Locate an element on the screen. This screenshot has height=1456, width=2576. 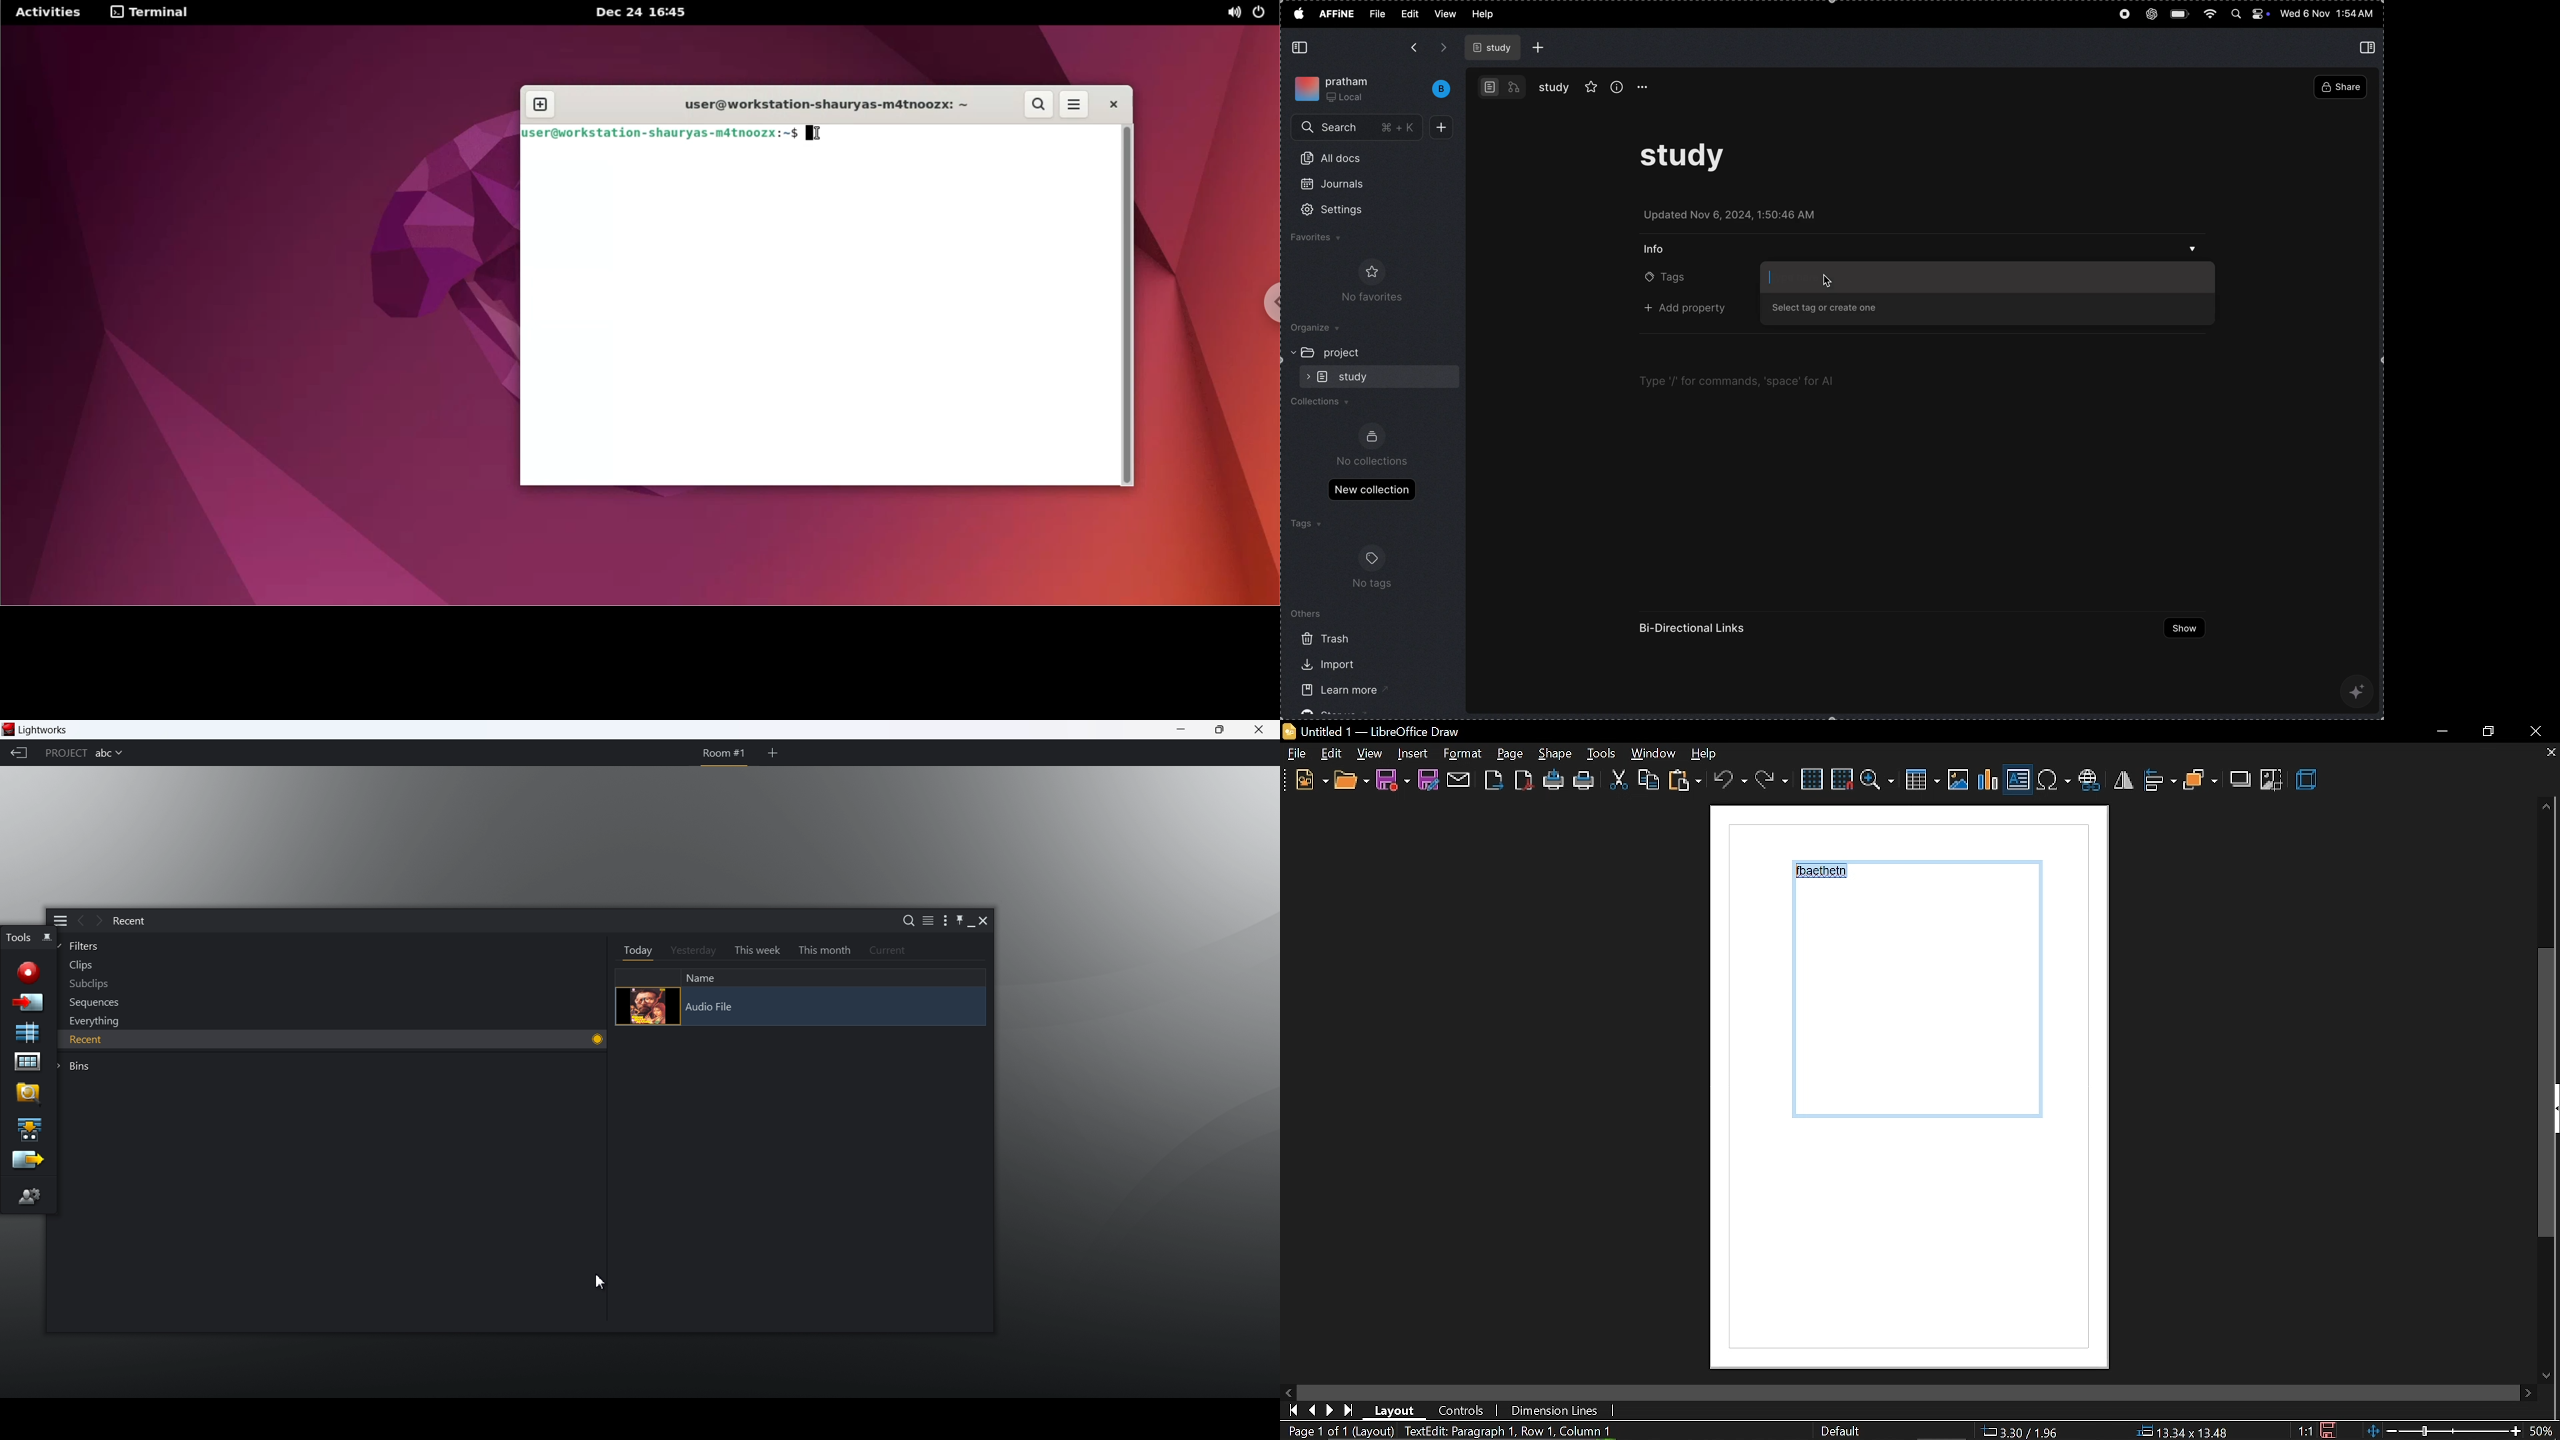
this week is located at coordinates (753, 951).